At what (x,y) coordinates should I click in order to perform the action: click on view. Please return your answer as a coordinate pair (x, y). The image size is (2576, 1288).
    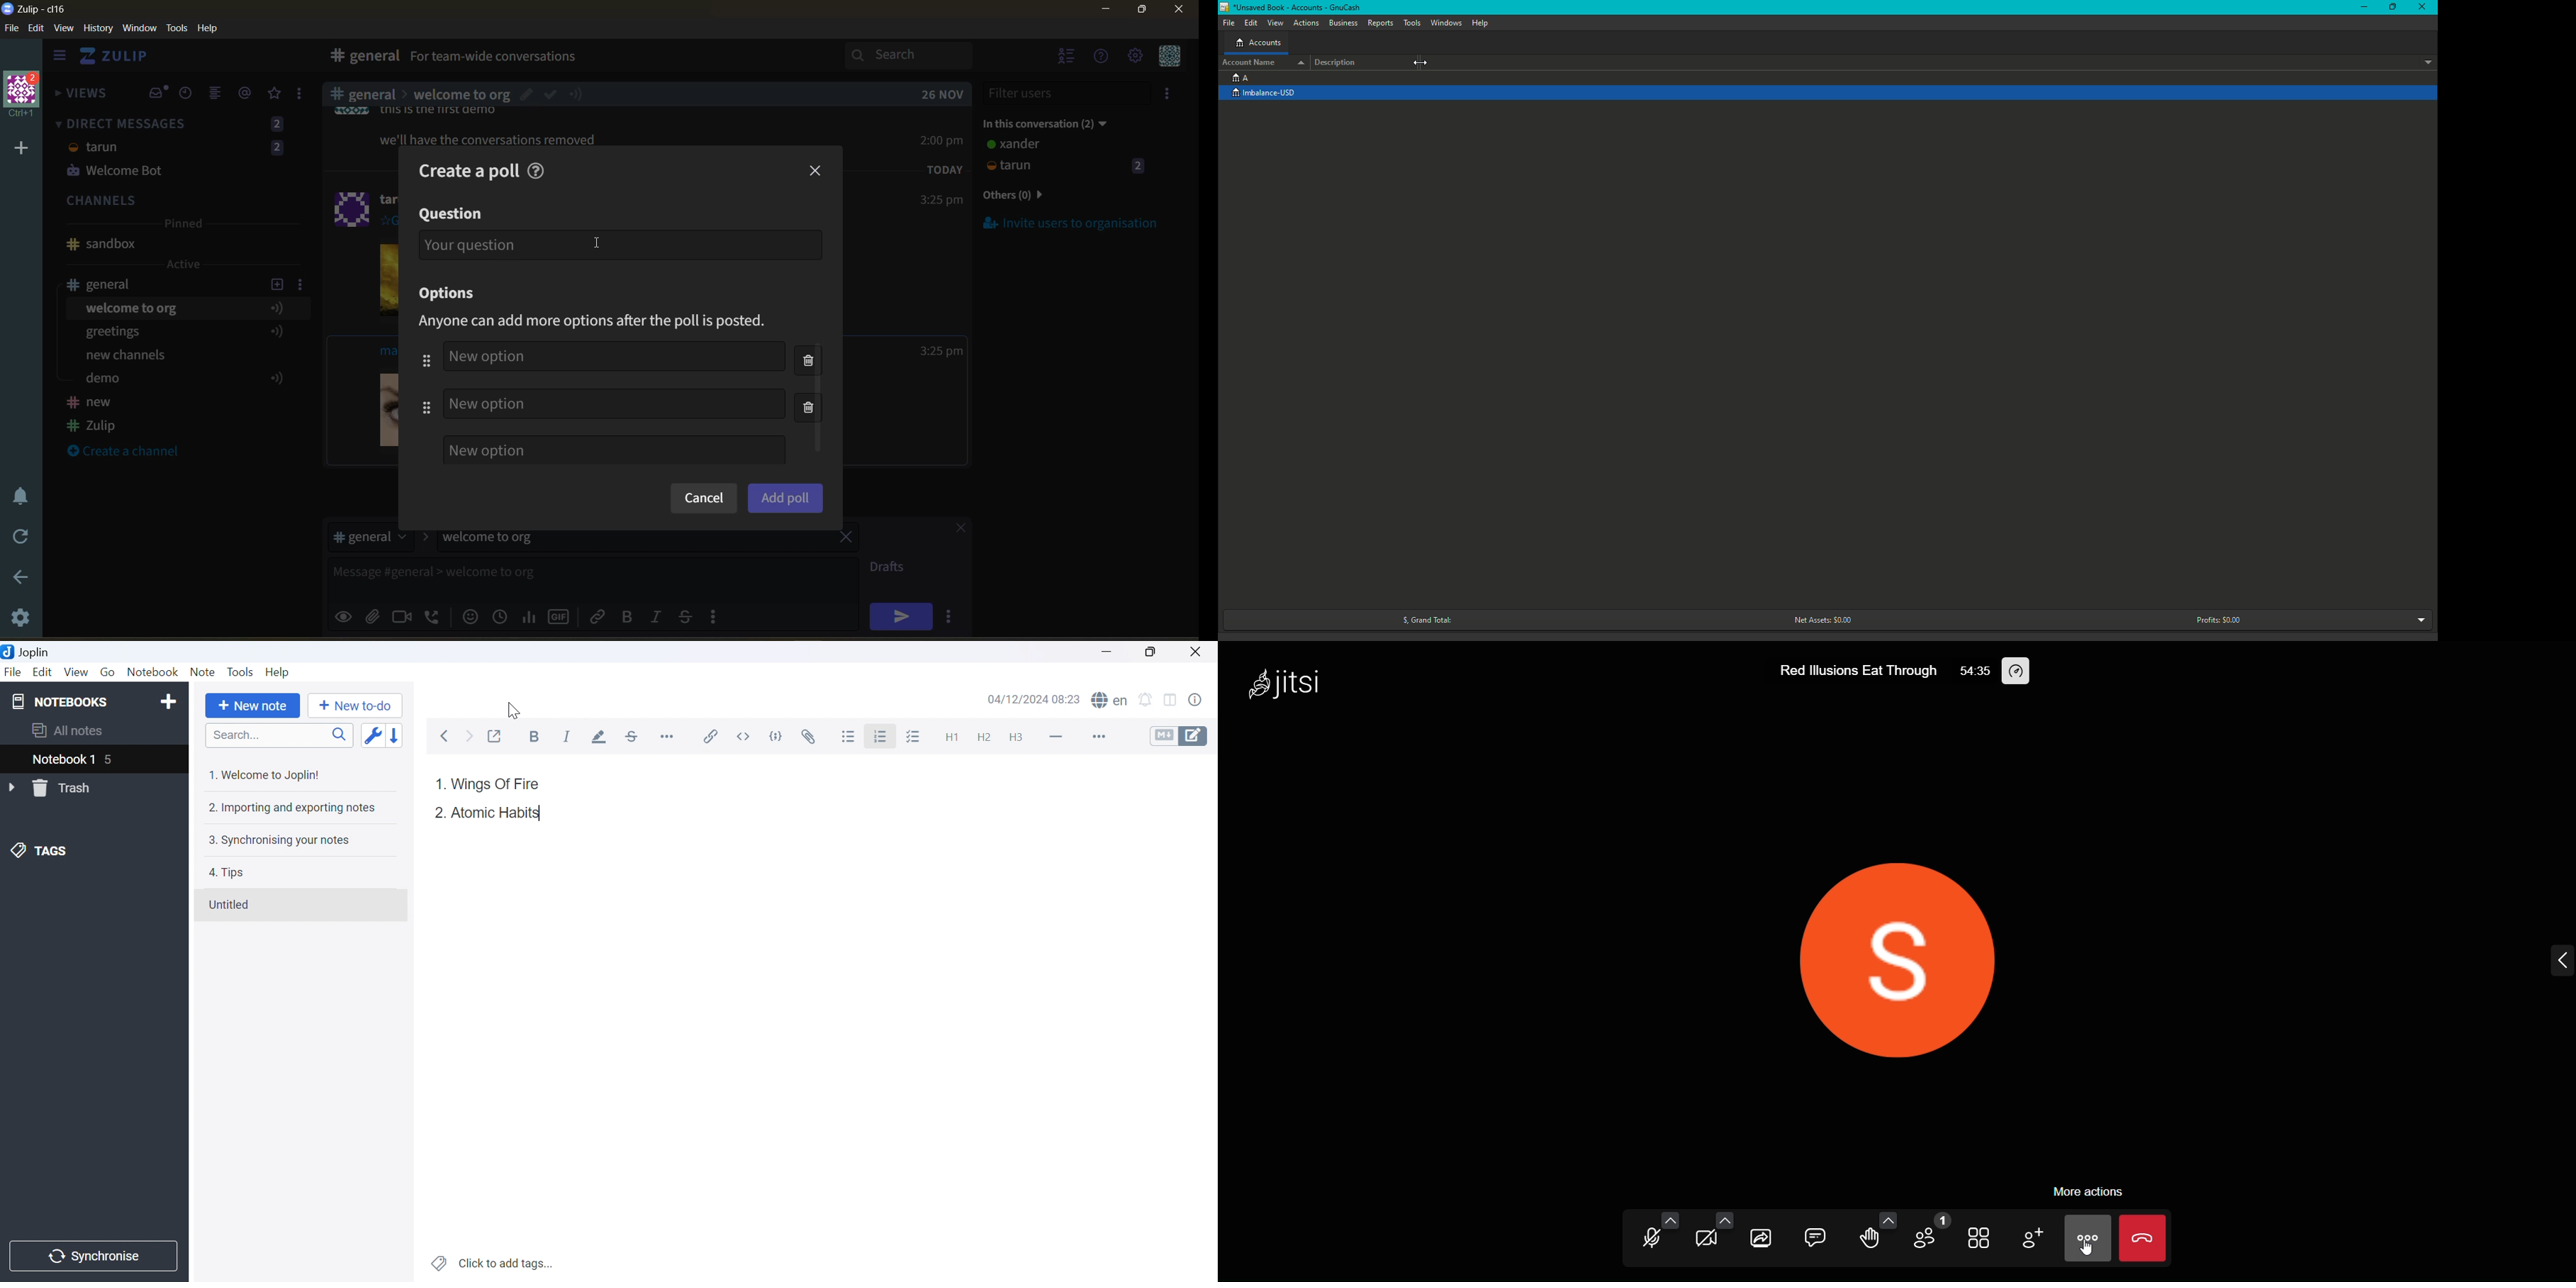
    Looking at the image, I should click on (64, 29).